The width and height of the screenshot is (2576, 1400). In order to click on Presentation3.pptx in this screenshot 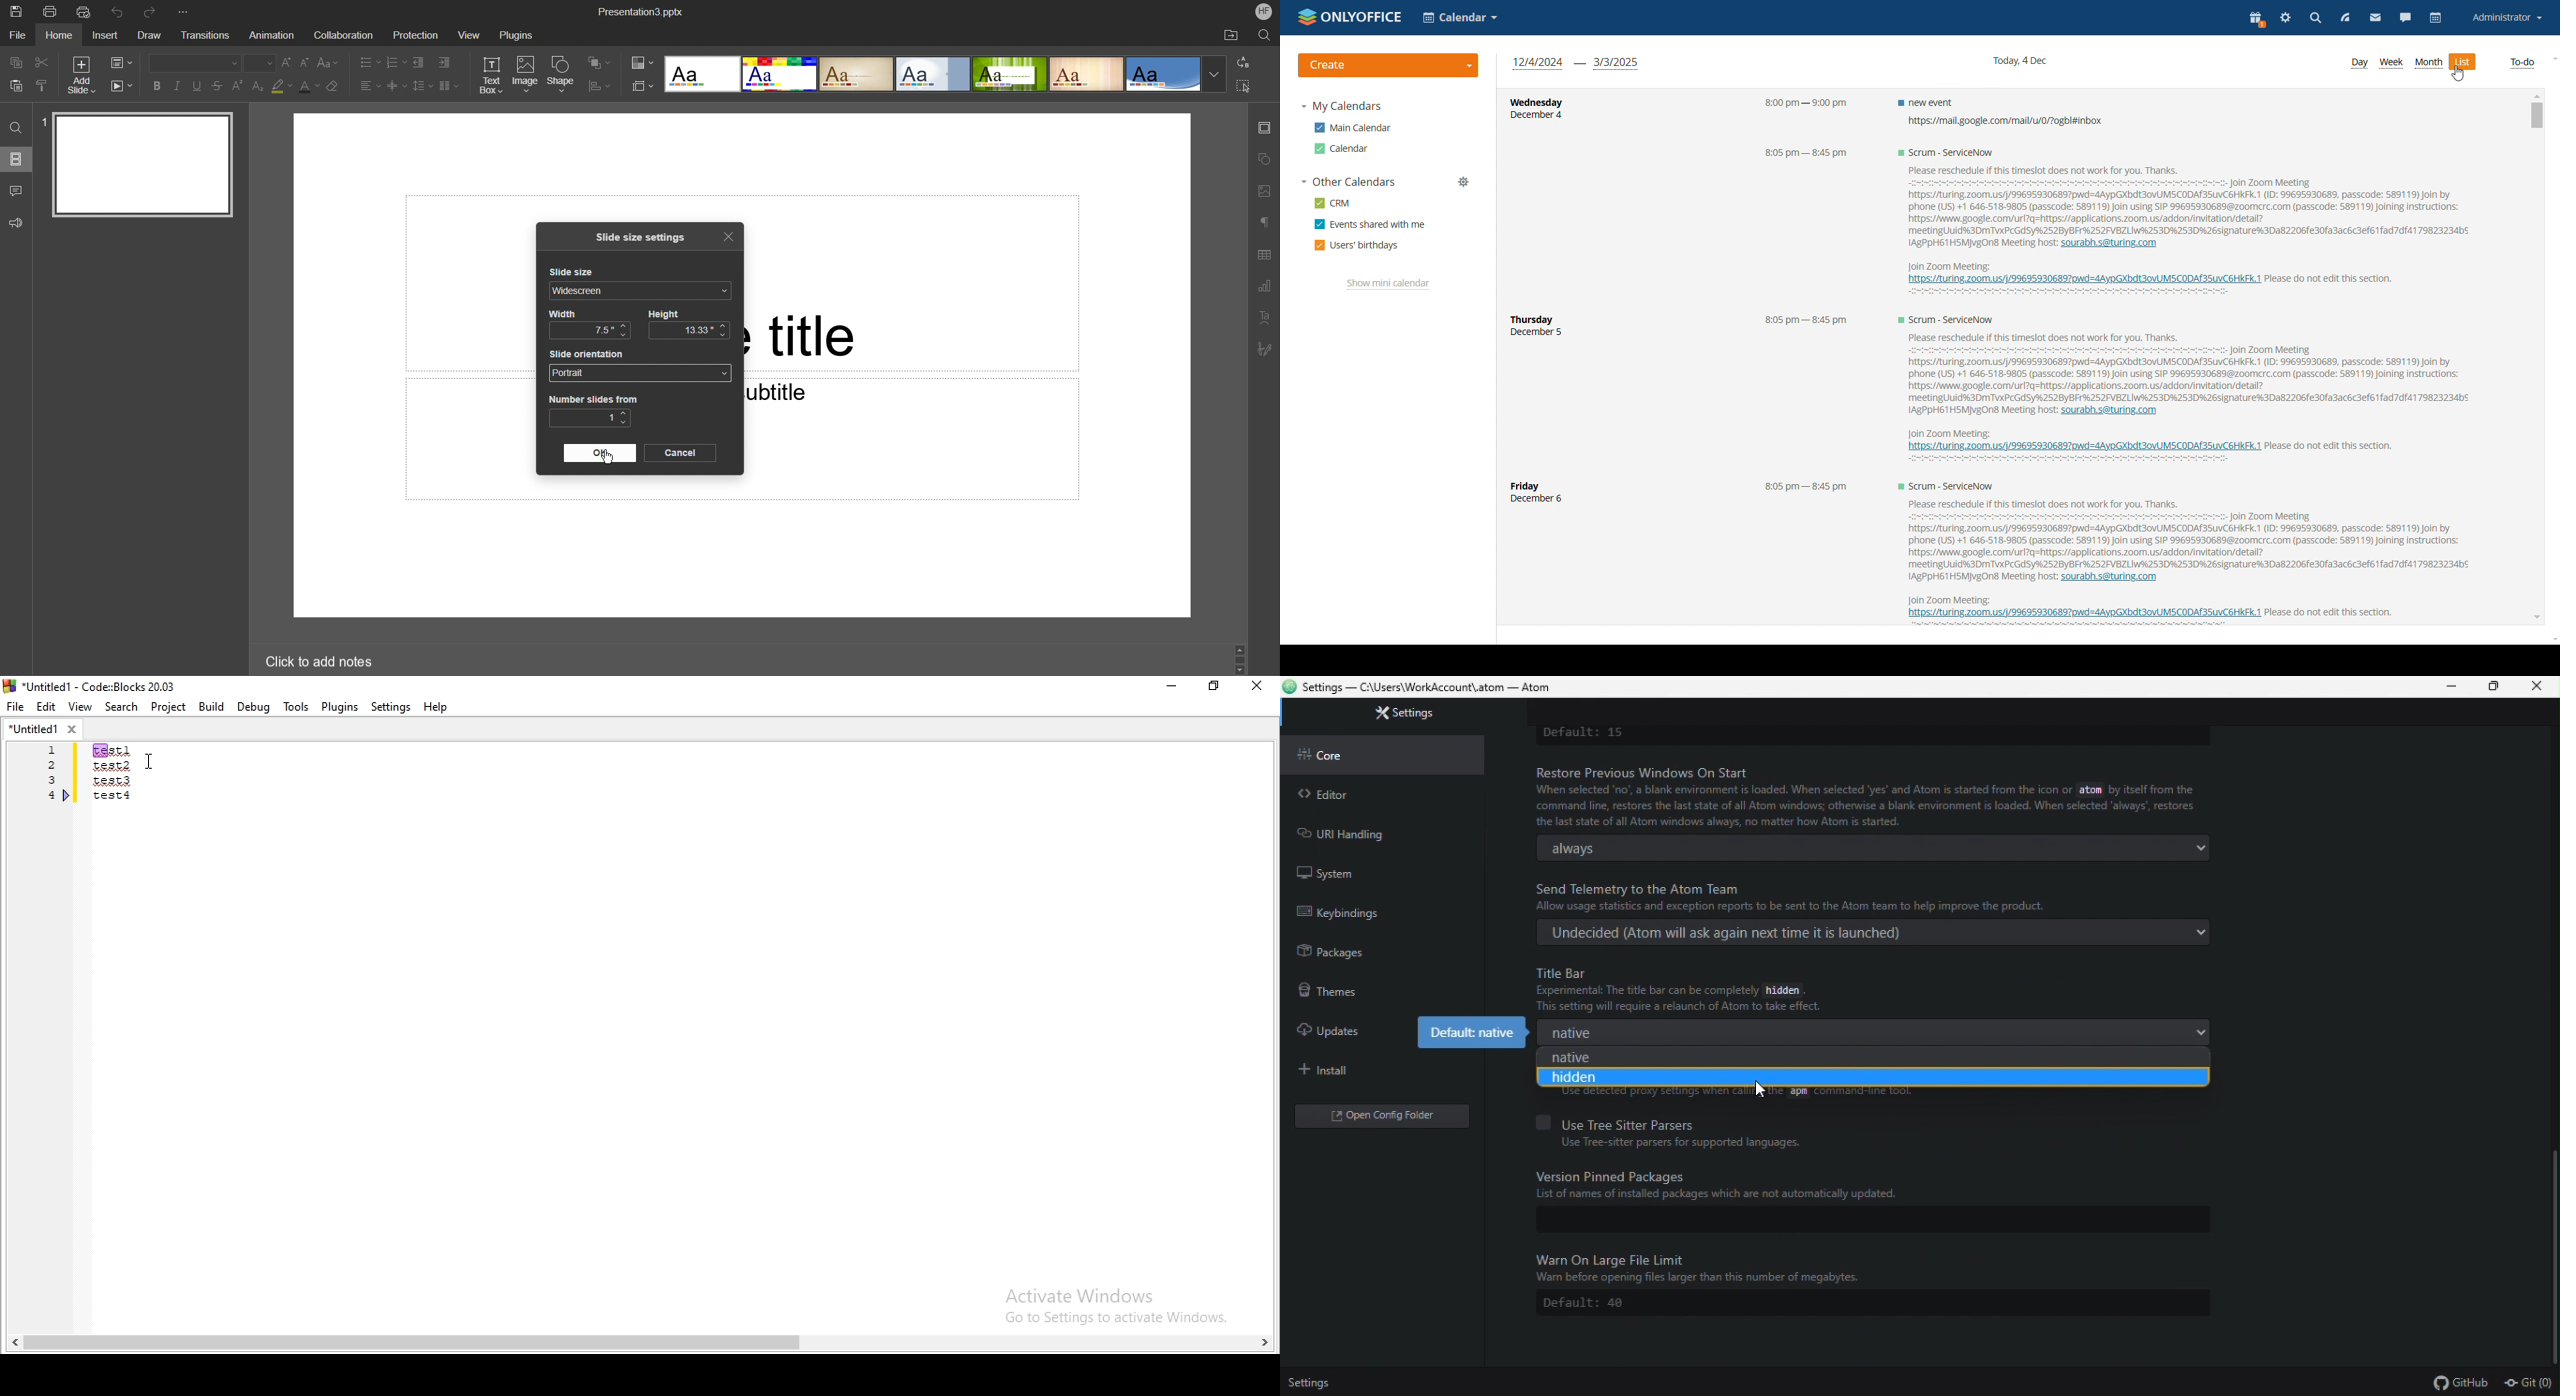, I will do `click(642, 11)`.